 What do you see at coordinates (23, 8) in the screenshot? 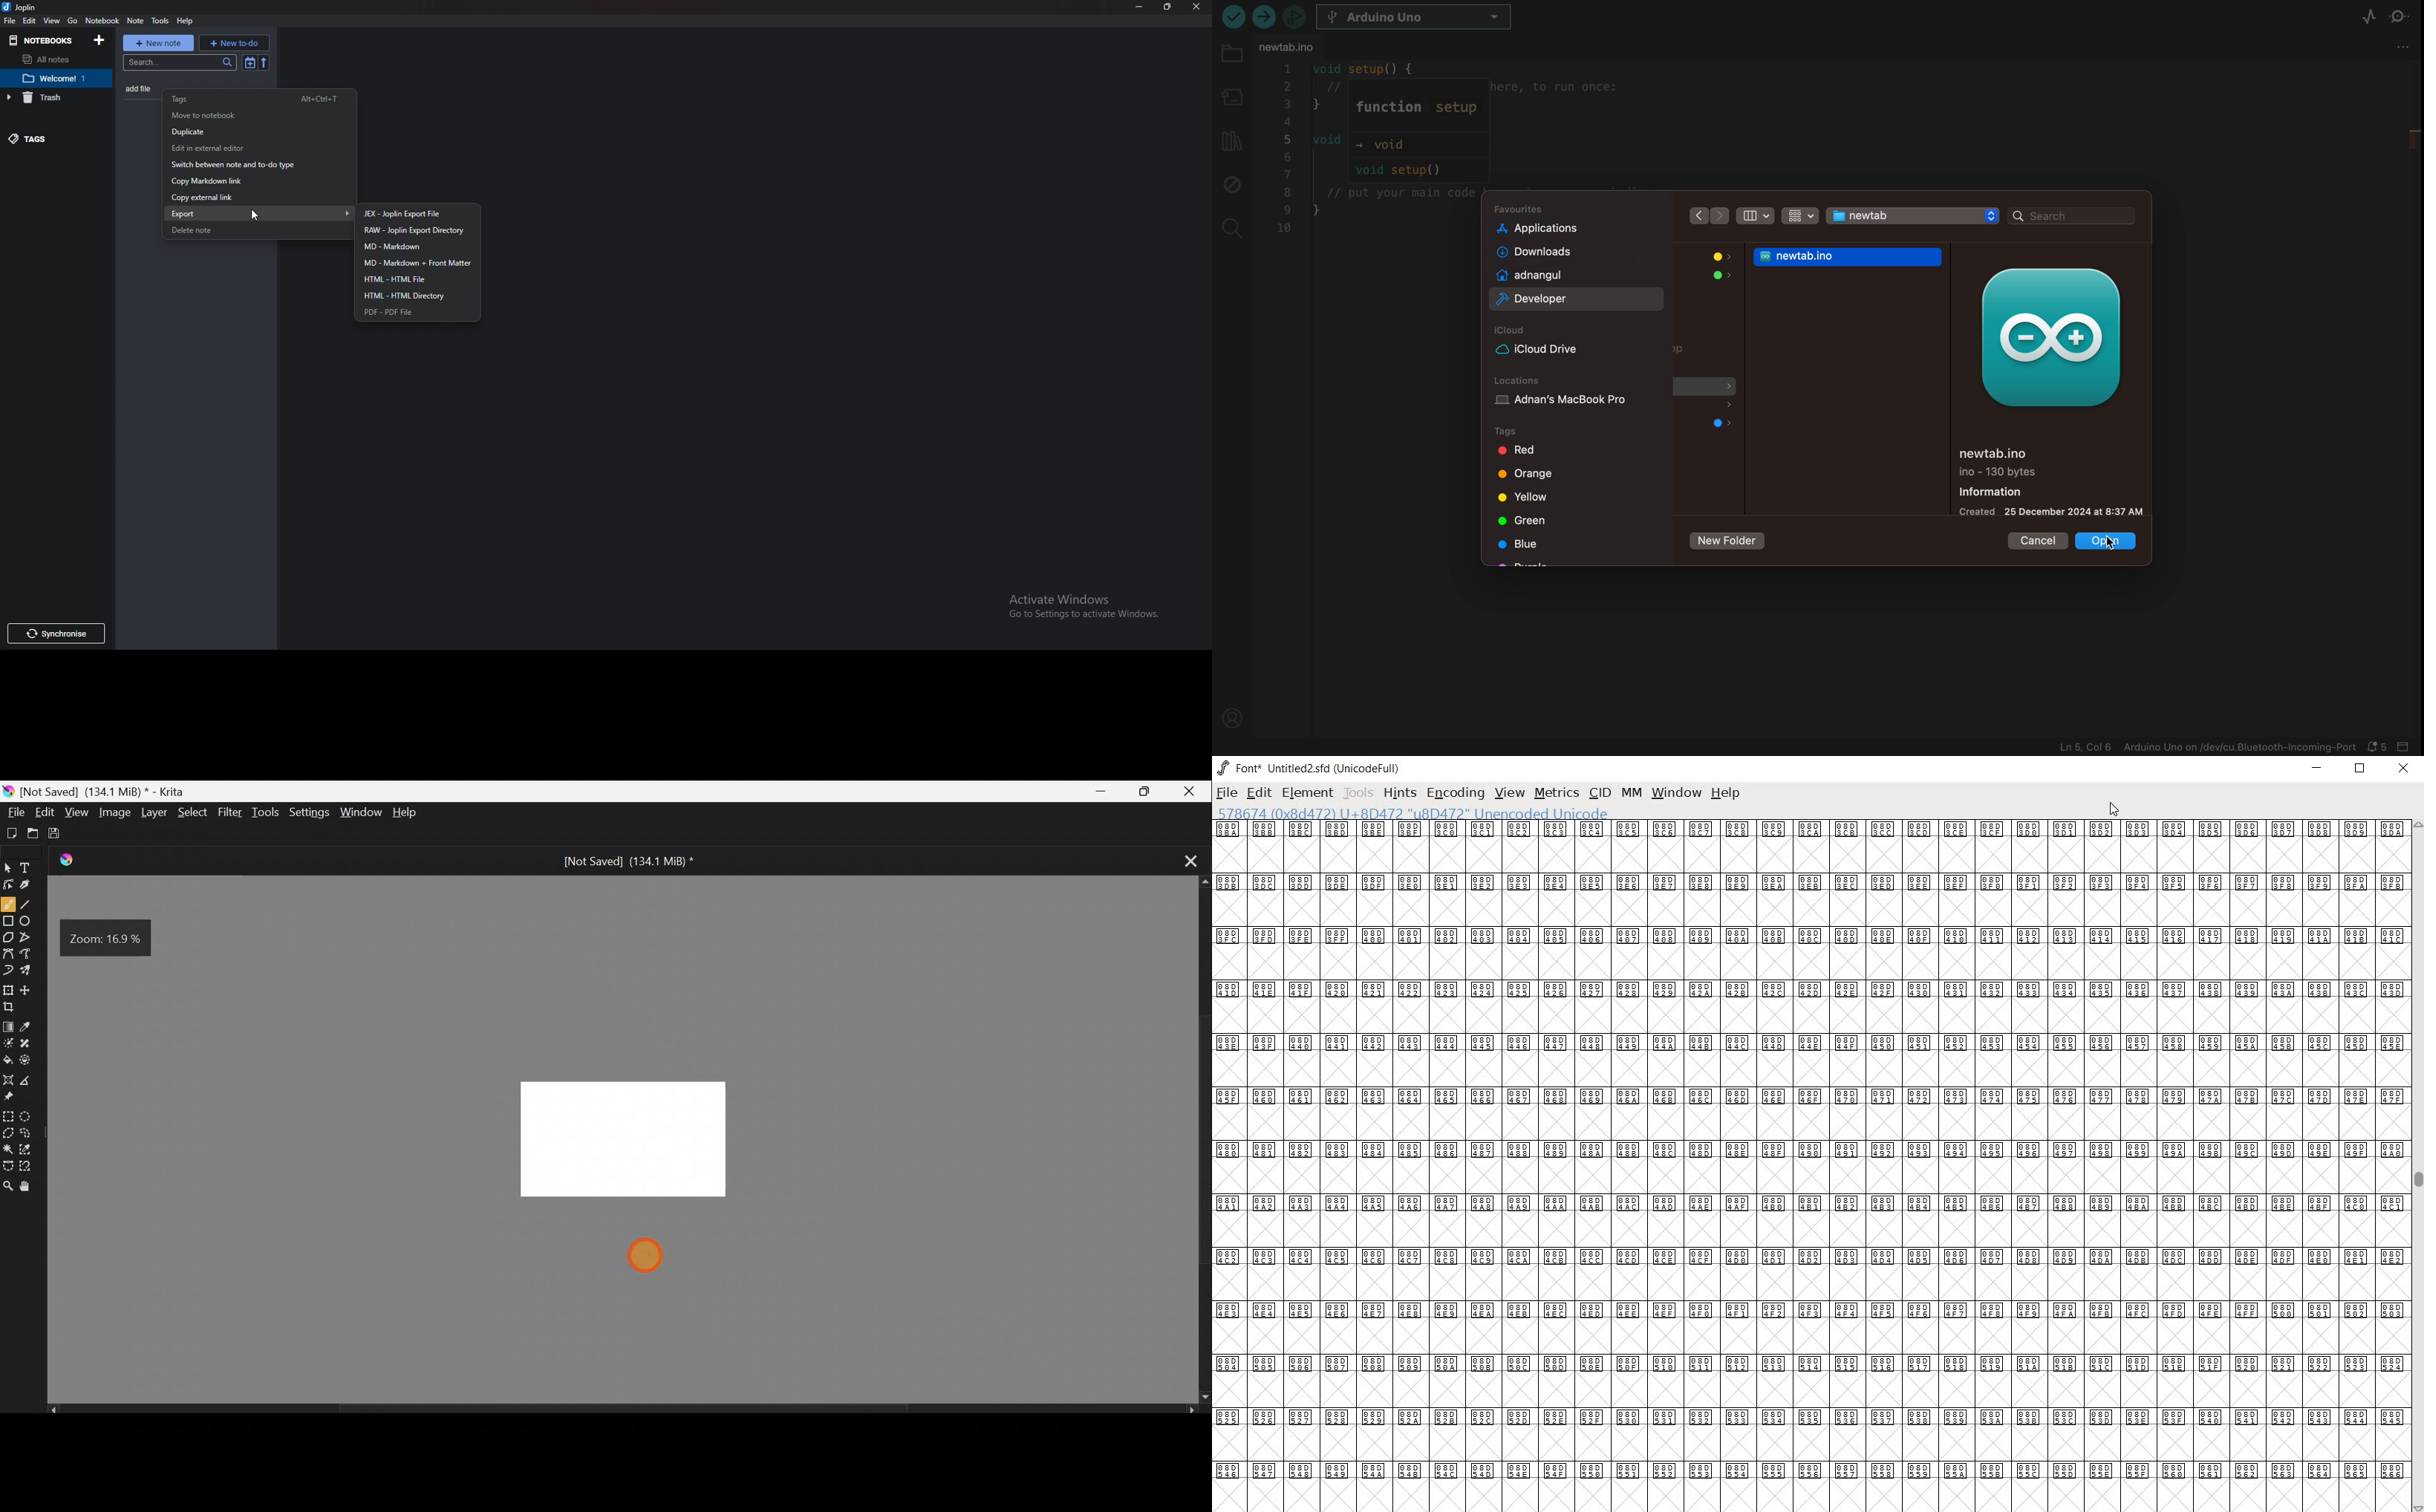
I see `joplin` at bounding box center [23, 8].